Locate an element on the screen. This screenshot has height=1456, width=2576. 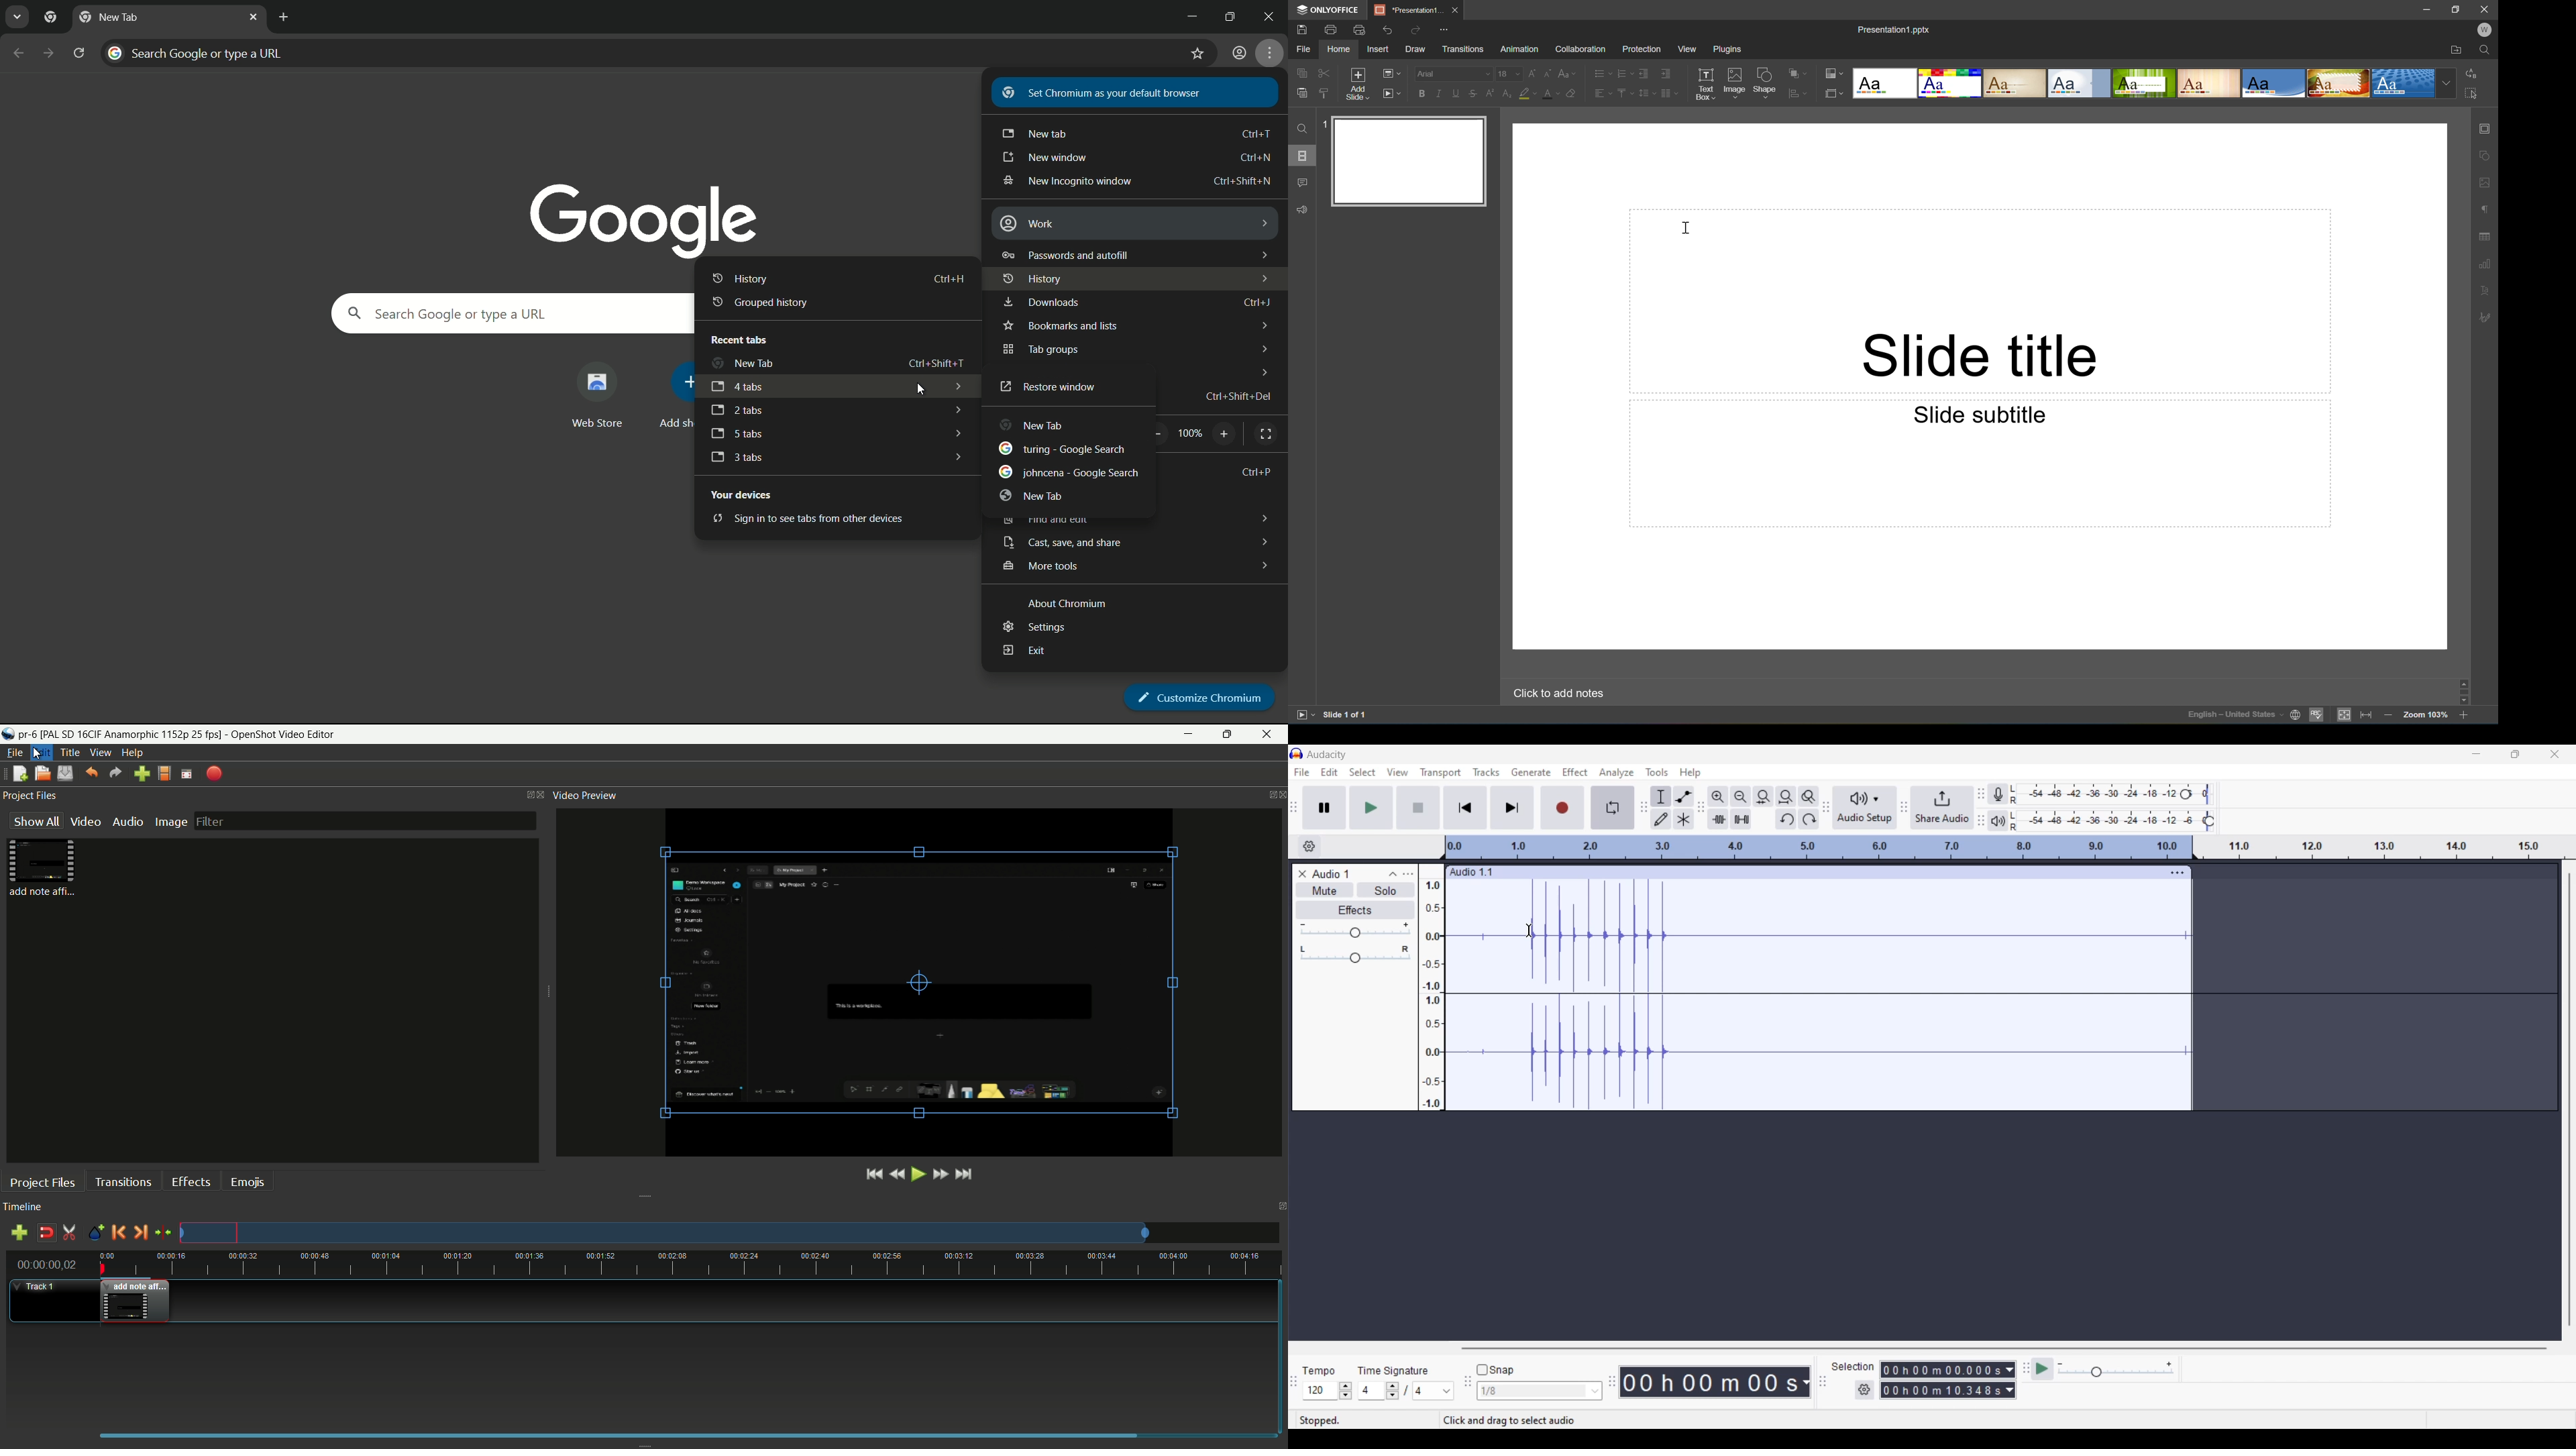
1 is located at coordinates (1324, 127).